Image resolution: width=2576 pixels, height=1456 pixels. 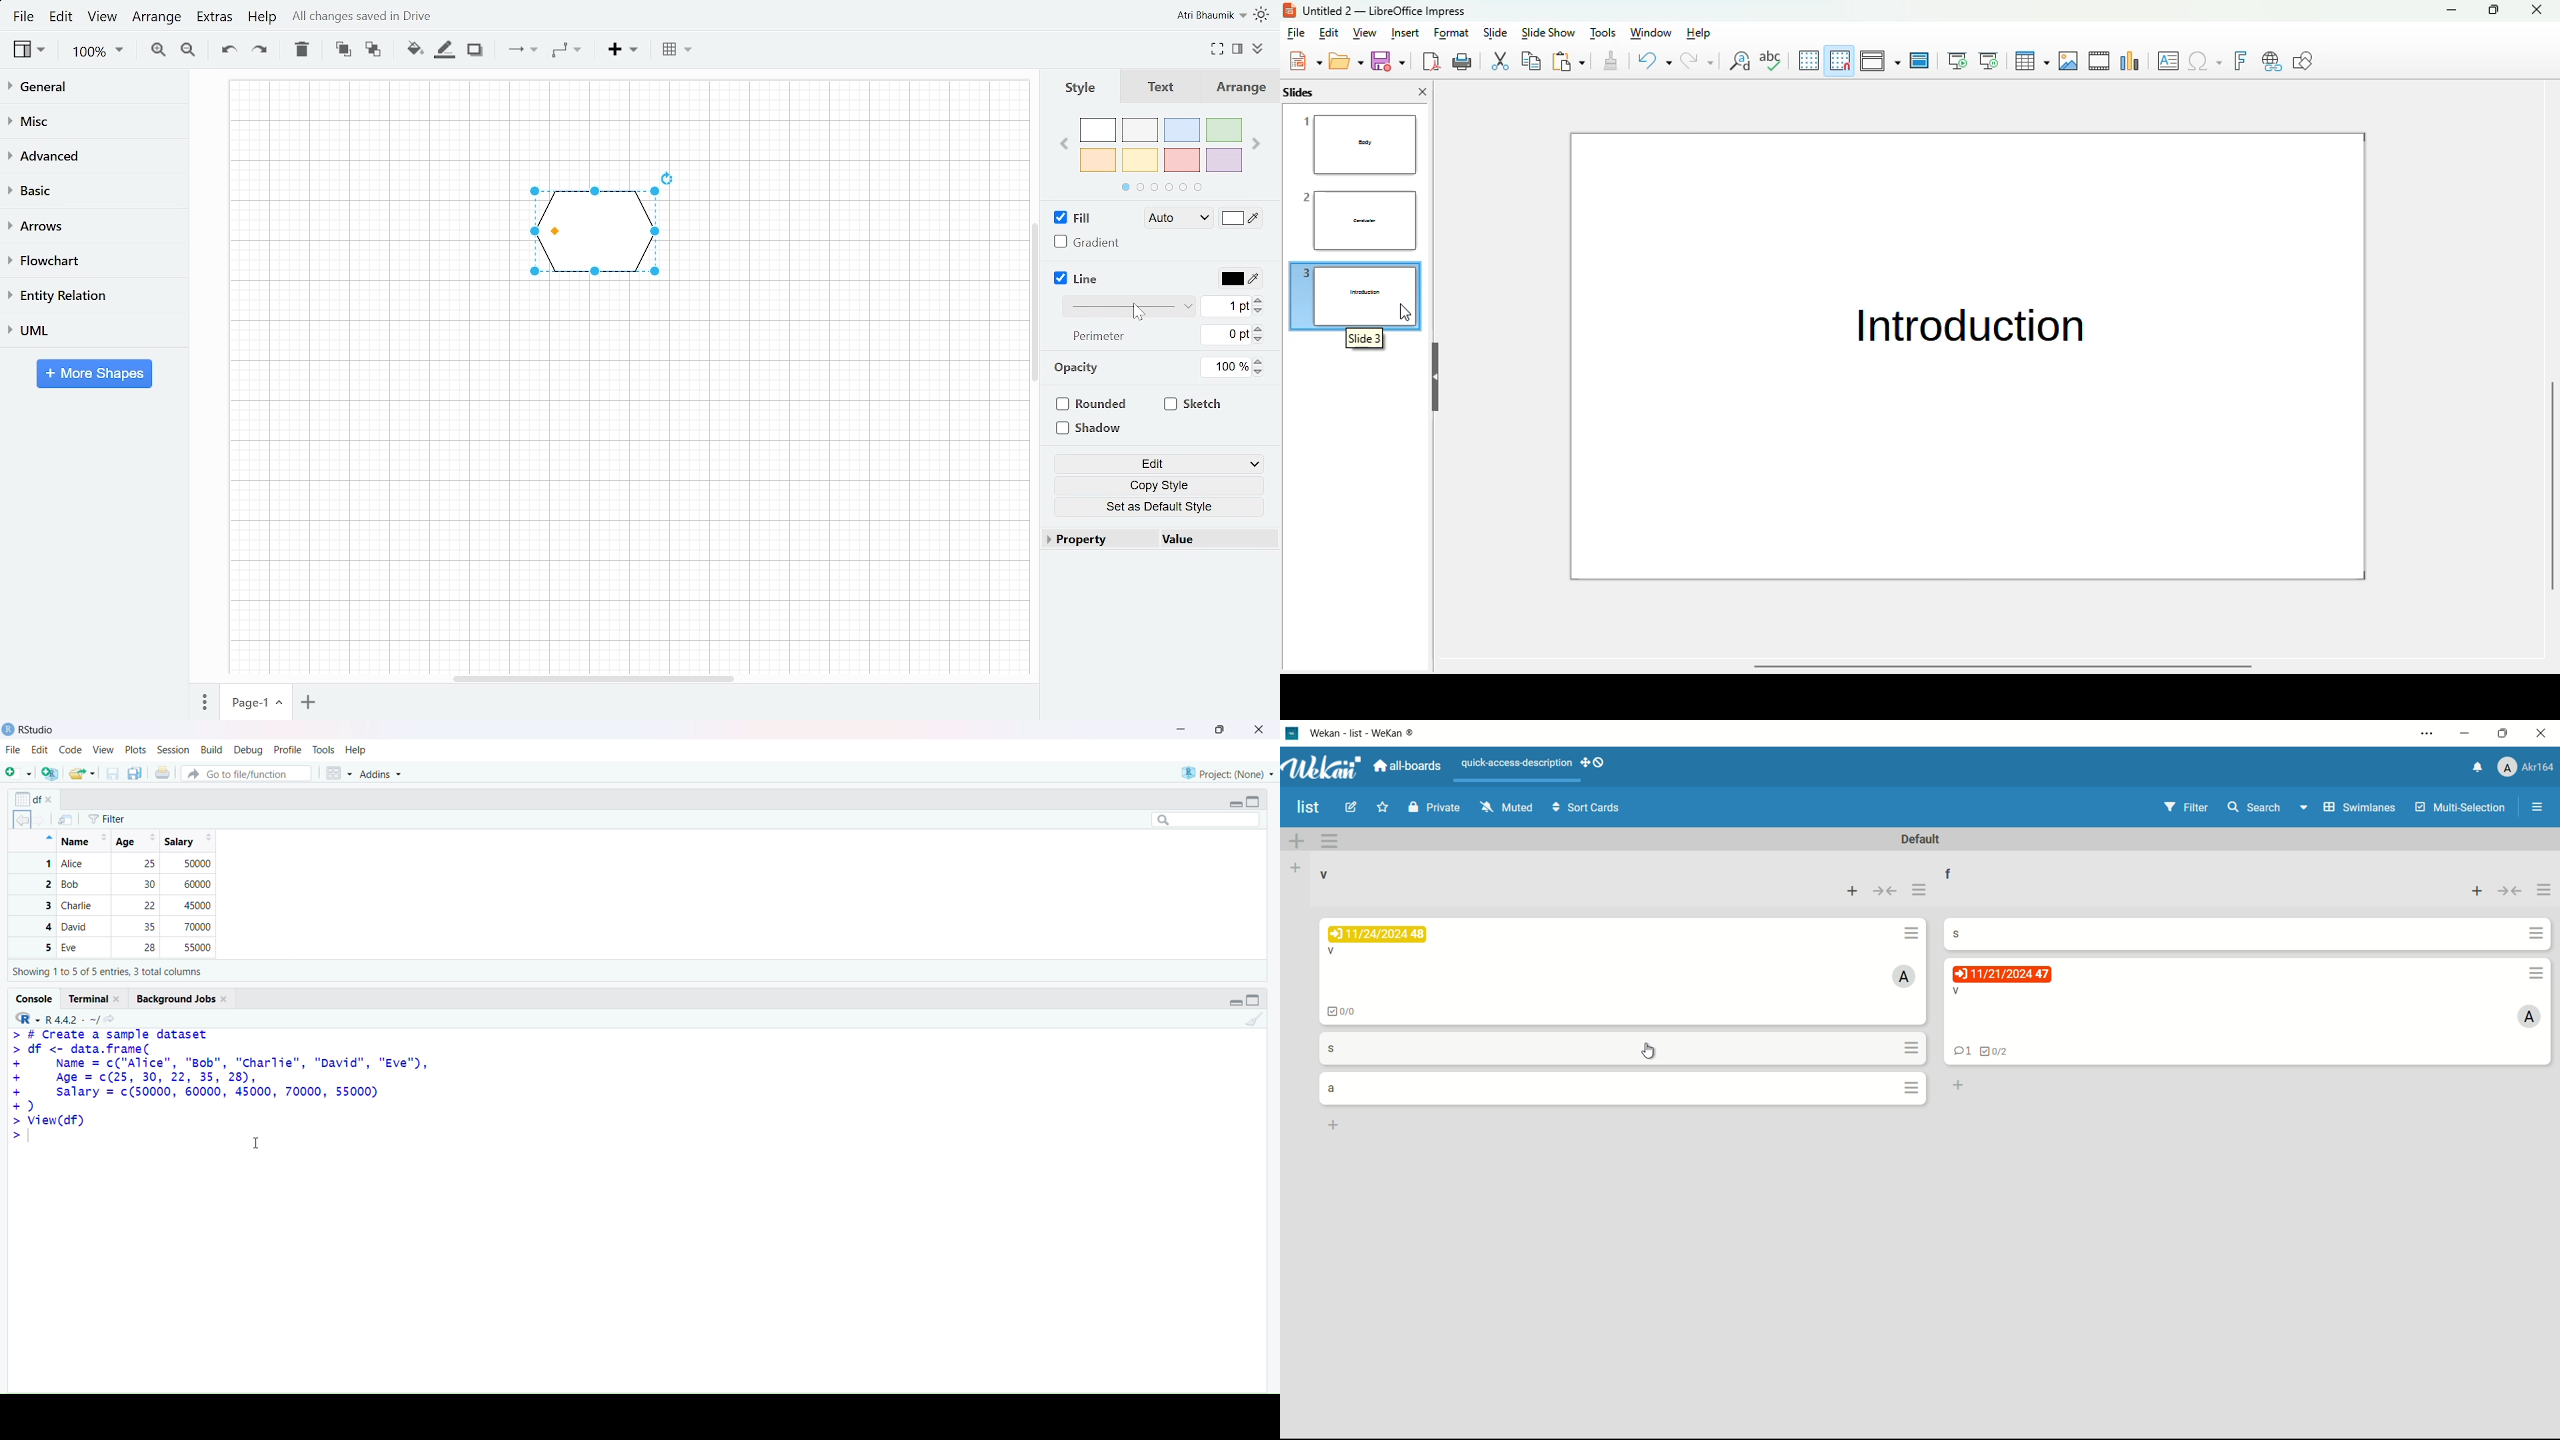 What do you see at coordinates (1360, 143) in the screenshot?
I see `slide 1` at bounding box center [1360, 143].